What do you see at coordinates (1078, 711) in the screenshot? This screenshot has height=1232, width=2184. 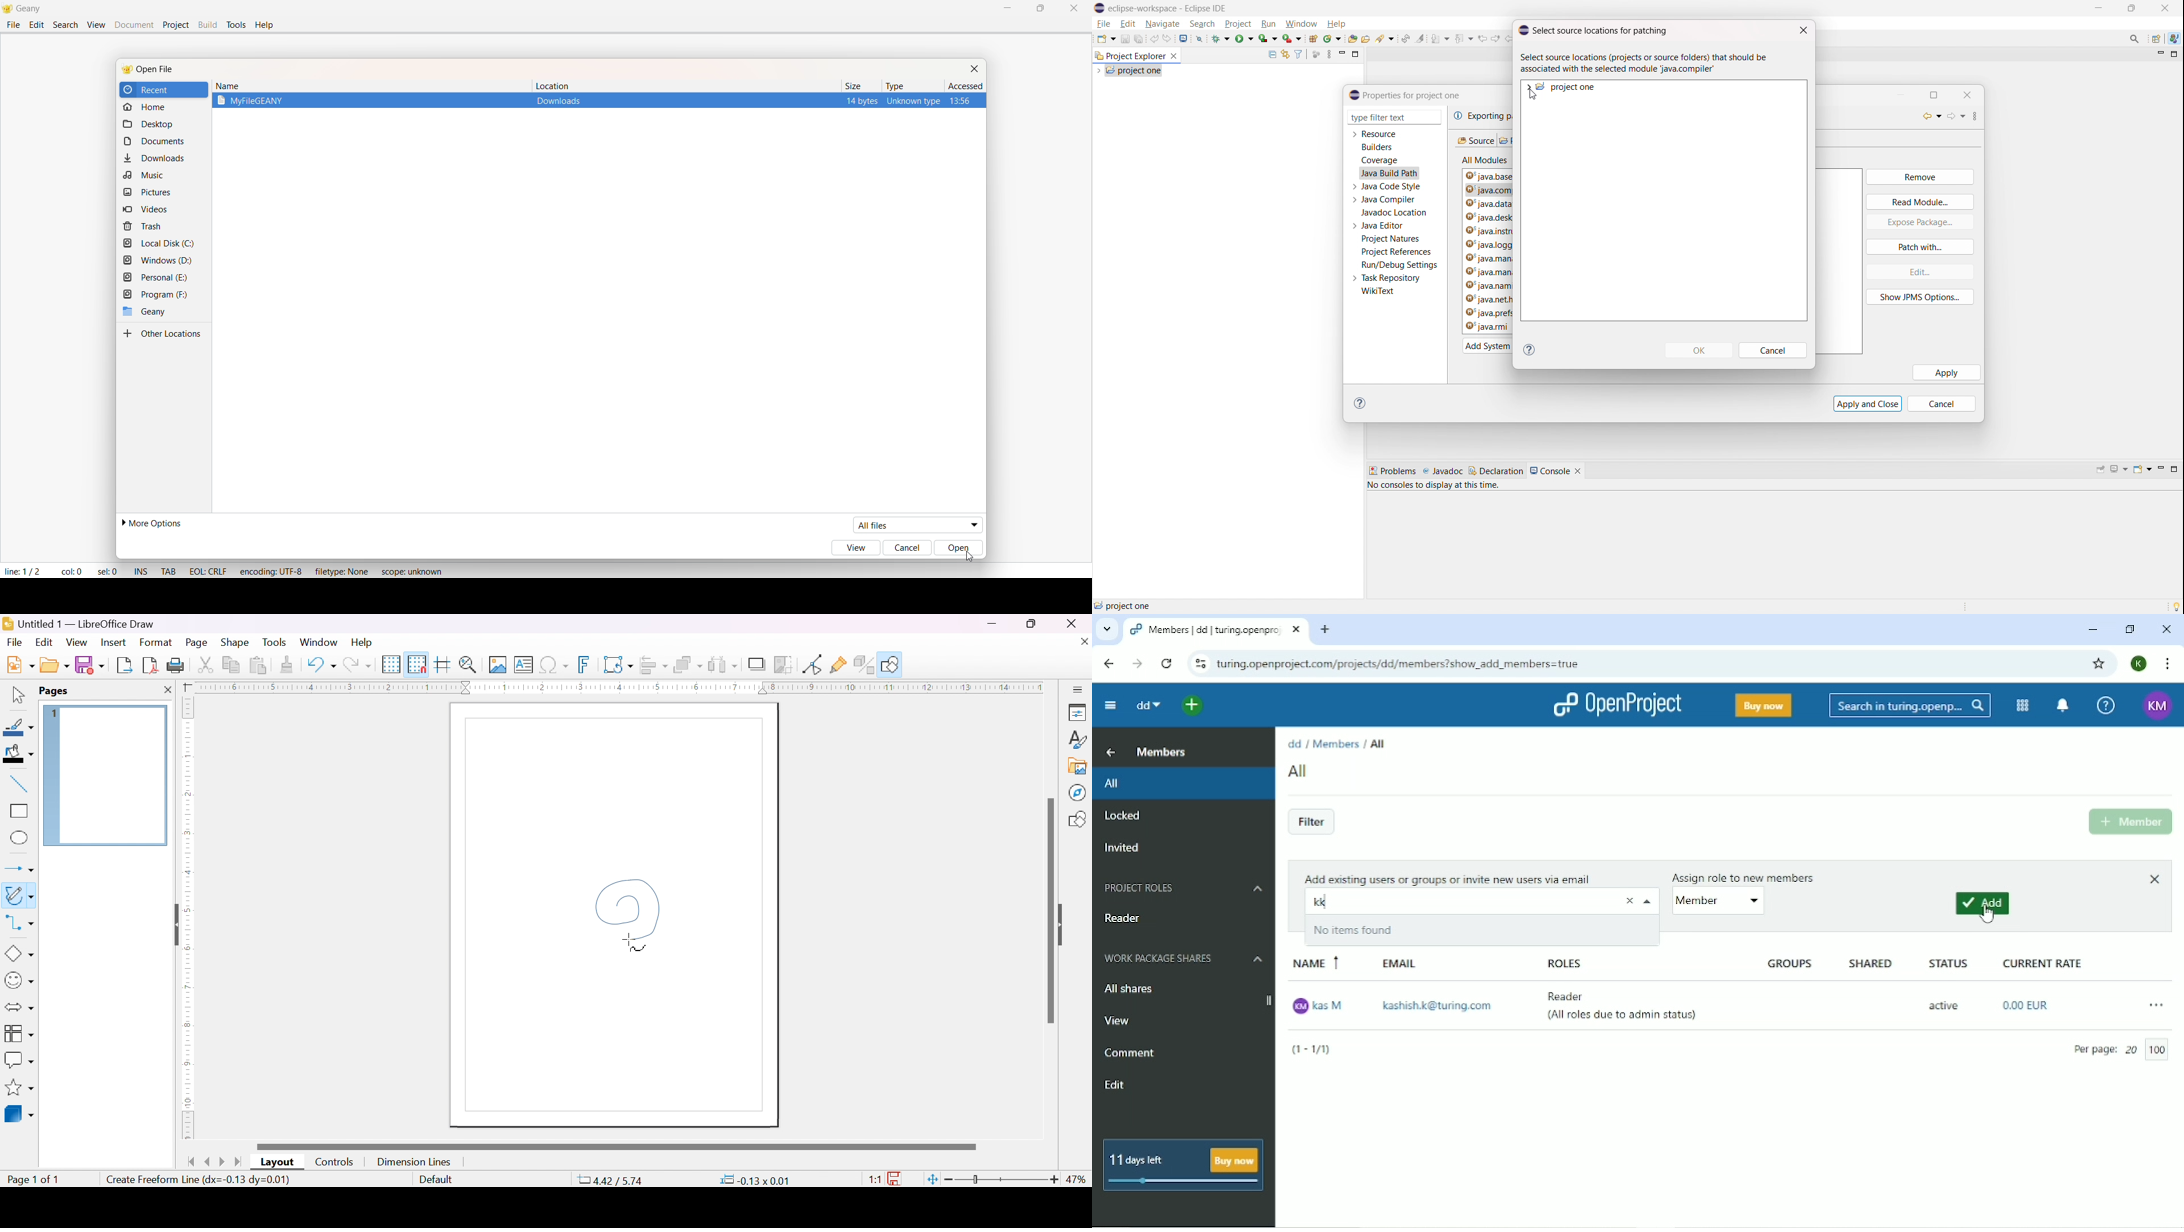 I see `properties` at bounding box center [1078, 711].